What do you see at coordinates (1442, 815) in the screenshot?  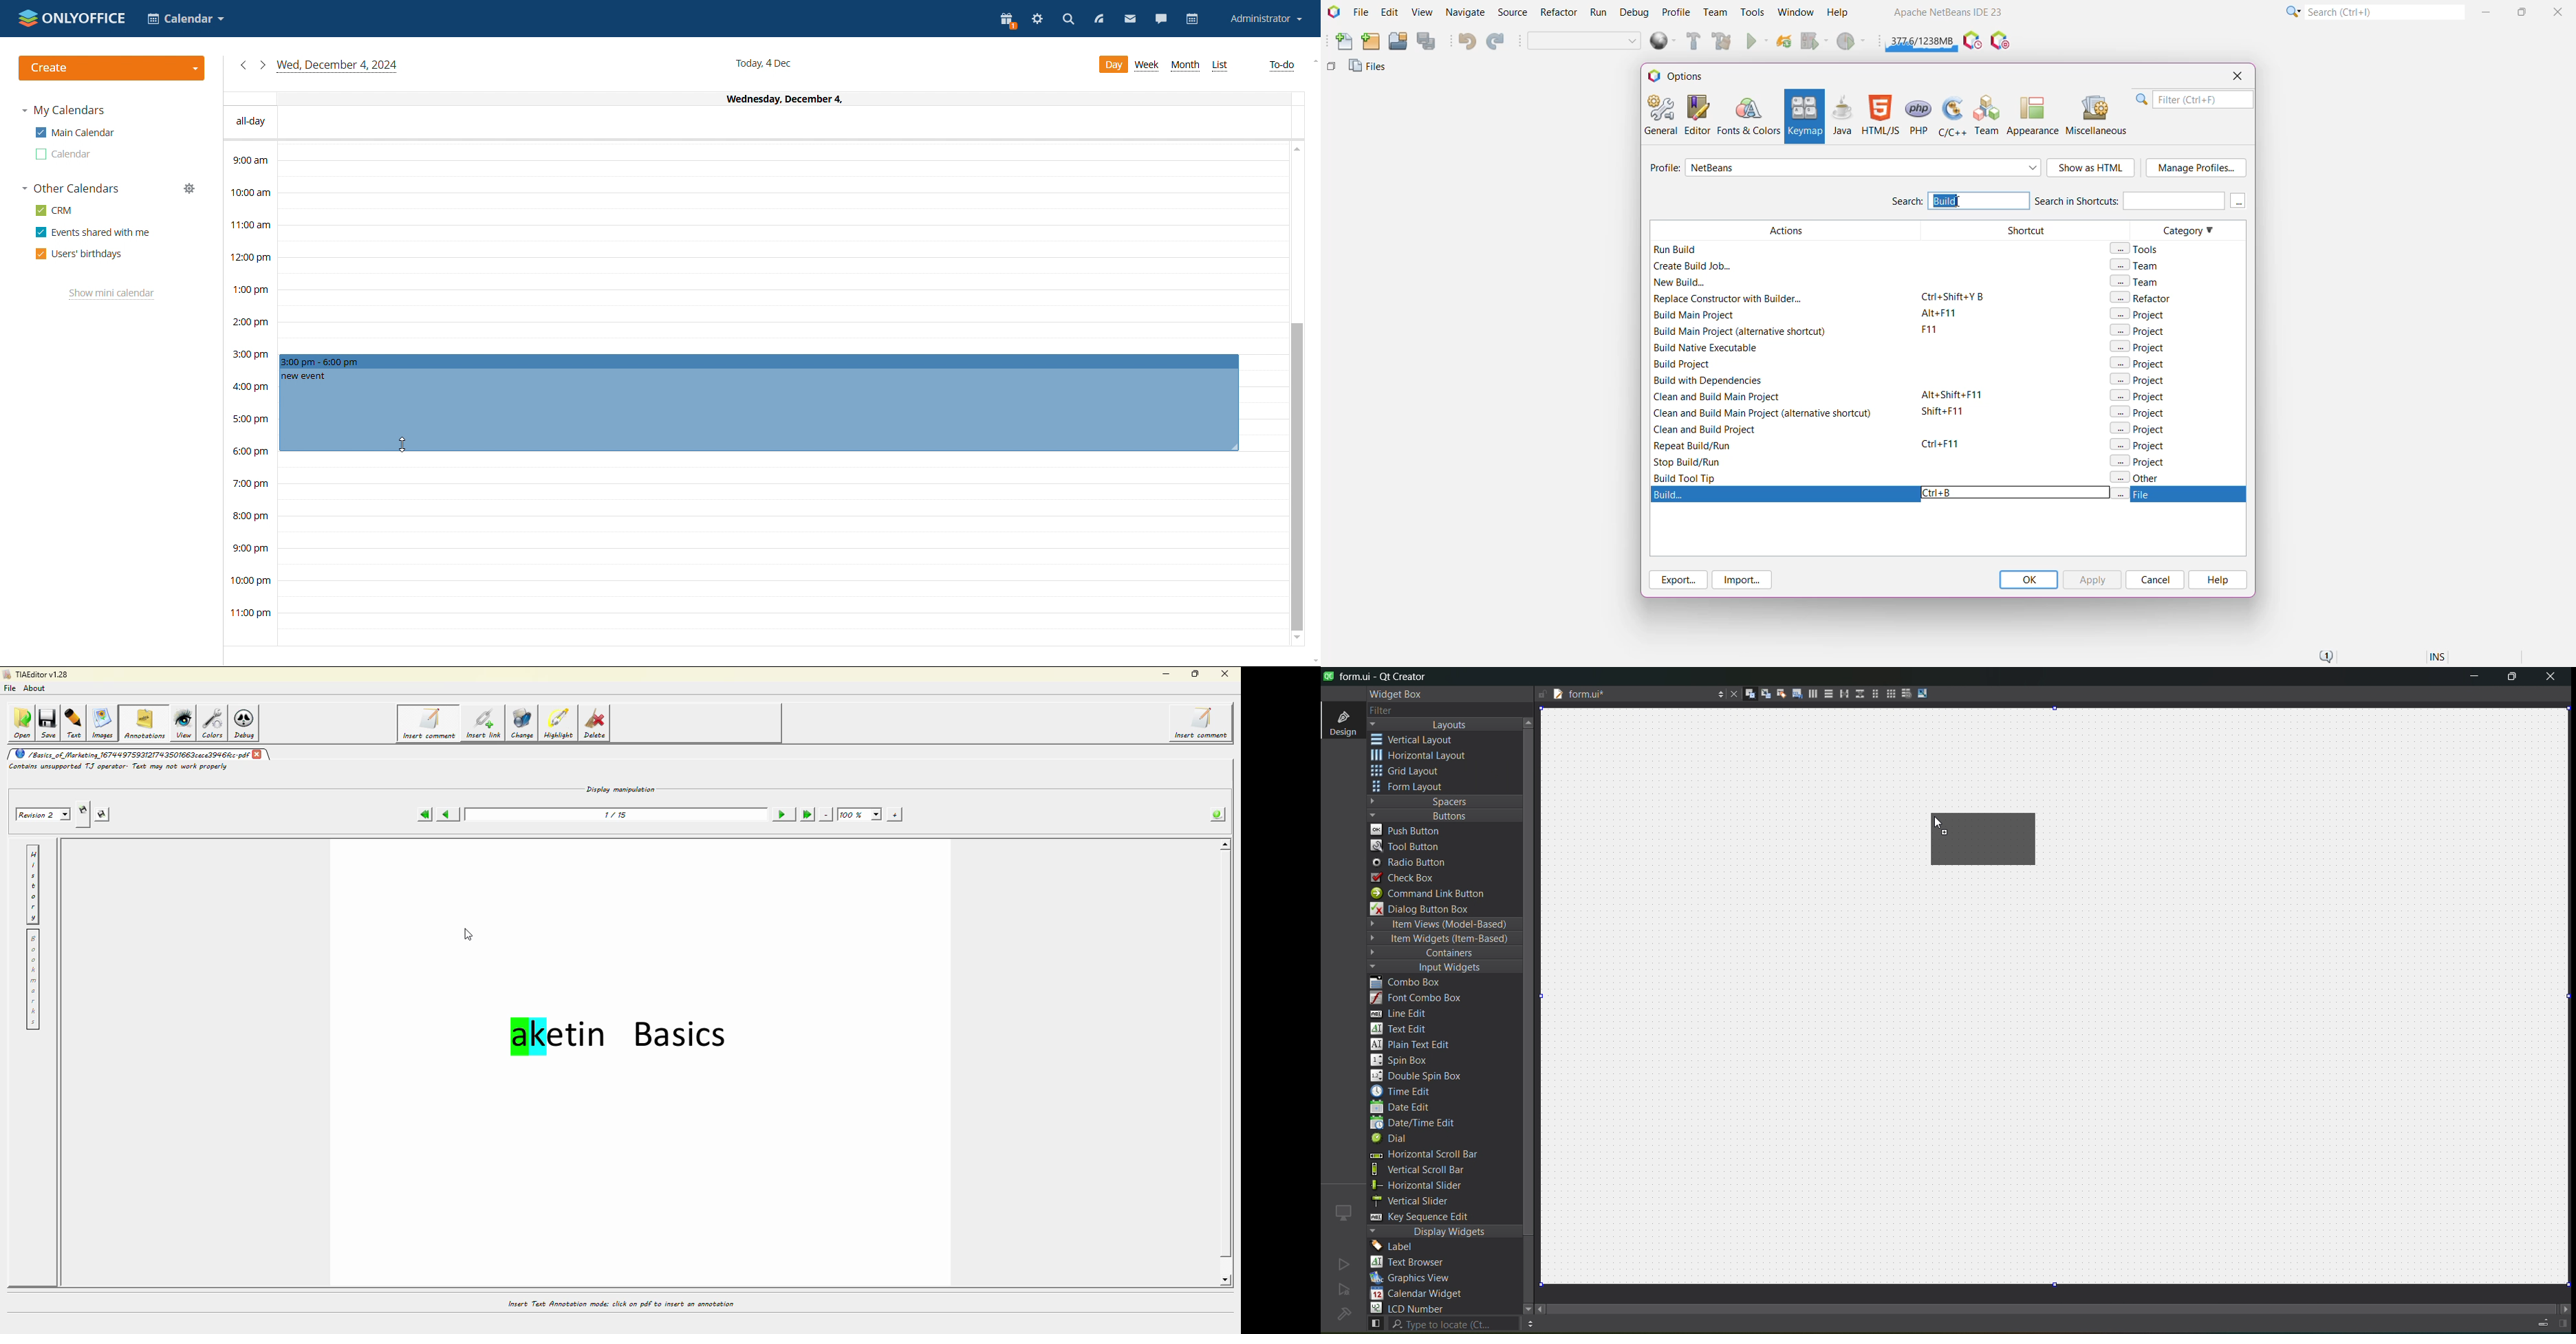 I see `buttons` at bounding box center [1442, 815].